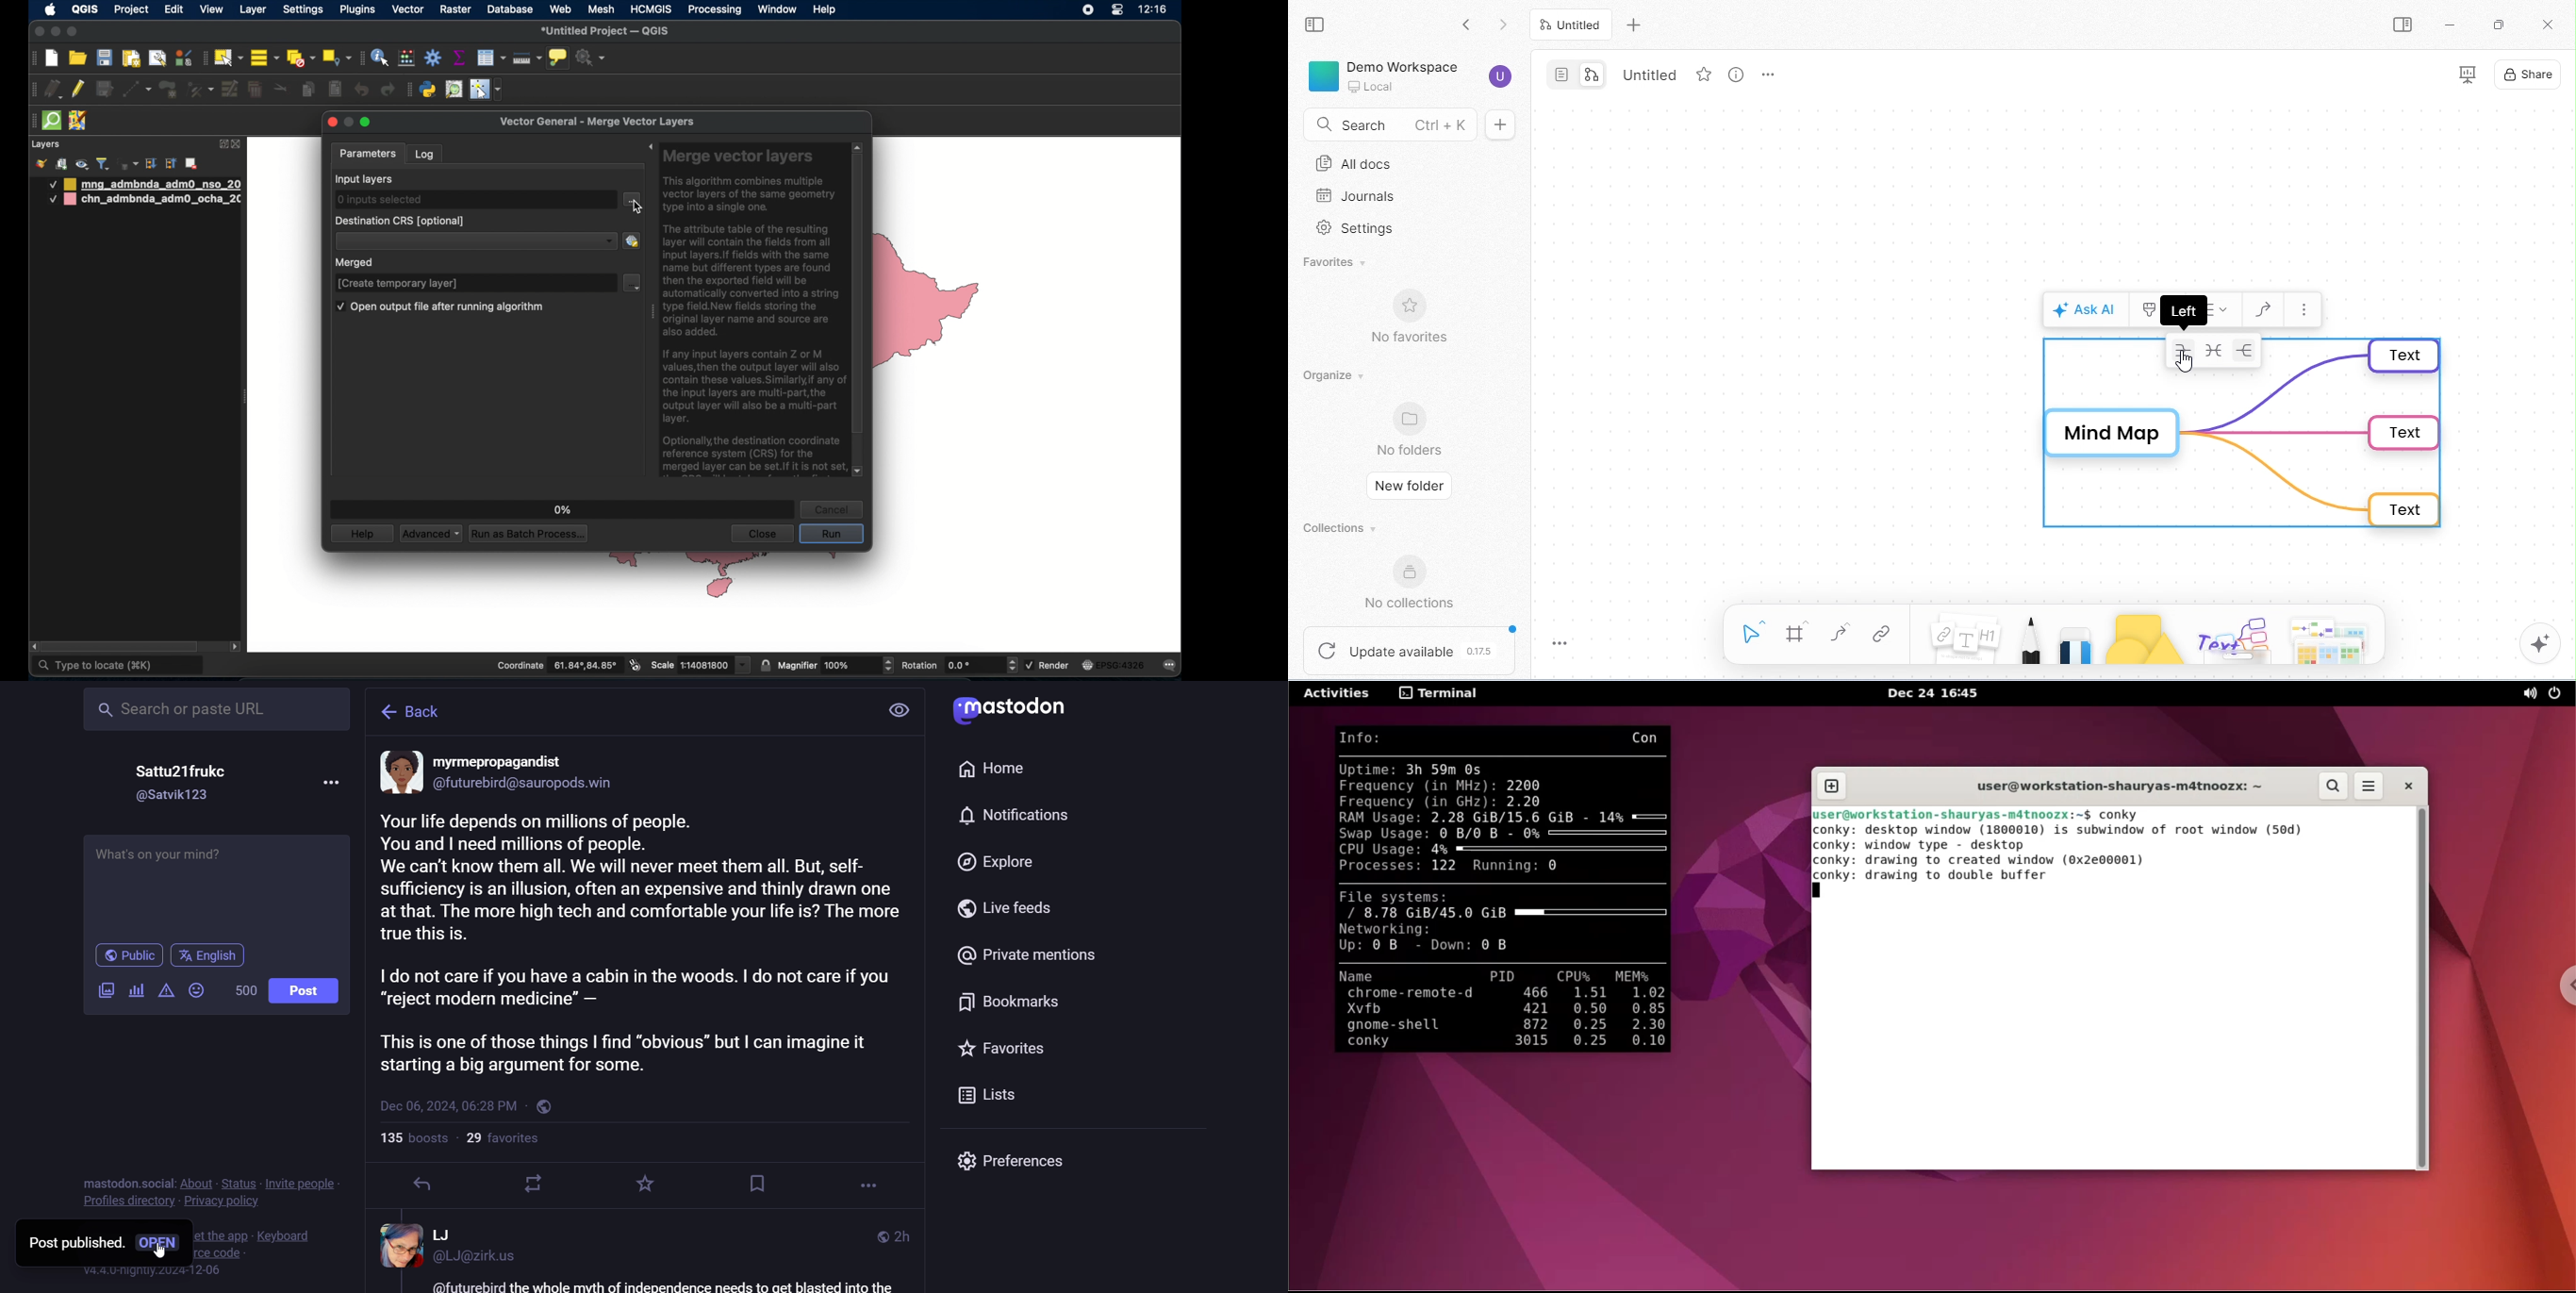 This screenshot has width=2576, height=1316. What do you see at coordinates (777, 9) in the screenshot?
I see `window` at bounding box center [777, 9].